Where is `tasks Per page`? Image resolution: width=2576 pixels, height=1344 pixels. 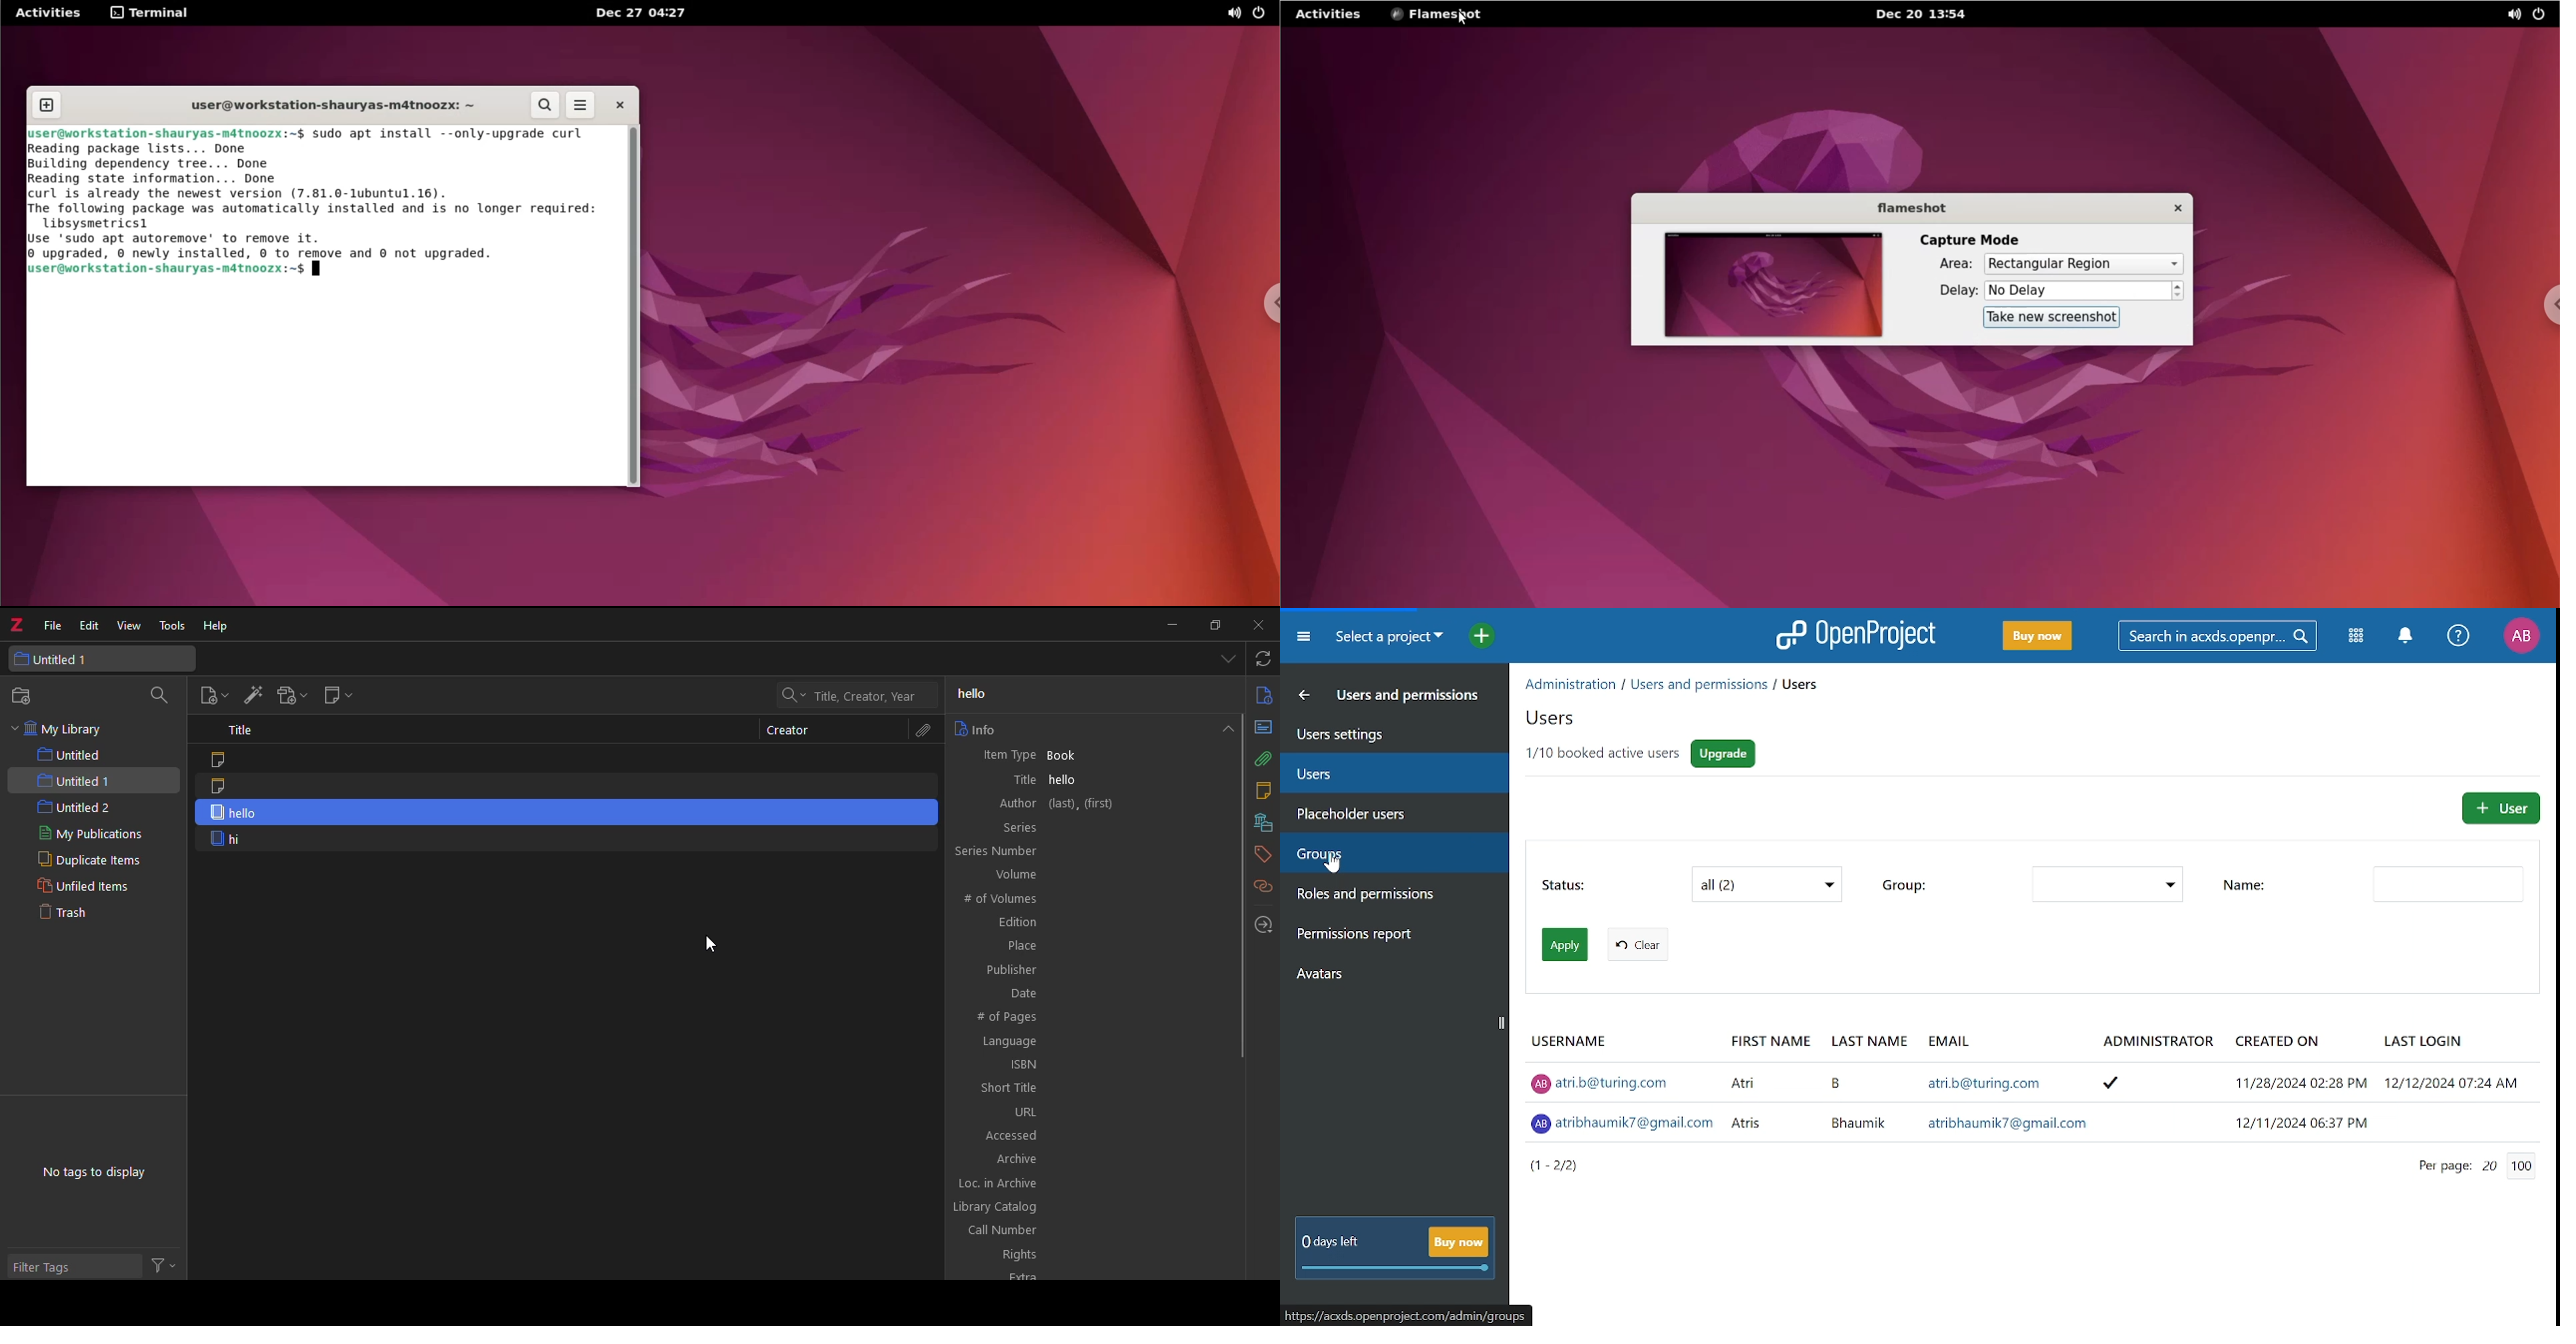
tasks Per page is located at coordinates (2516, 1166).